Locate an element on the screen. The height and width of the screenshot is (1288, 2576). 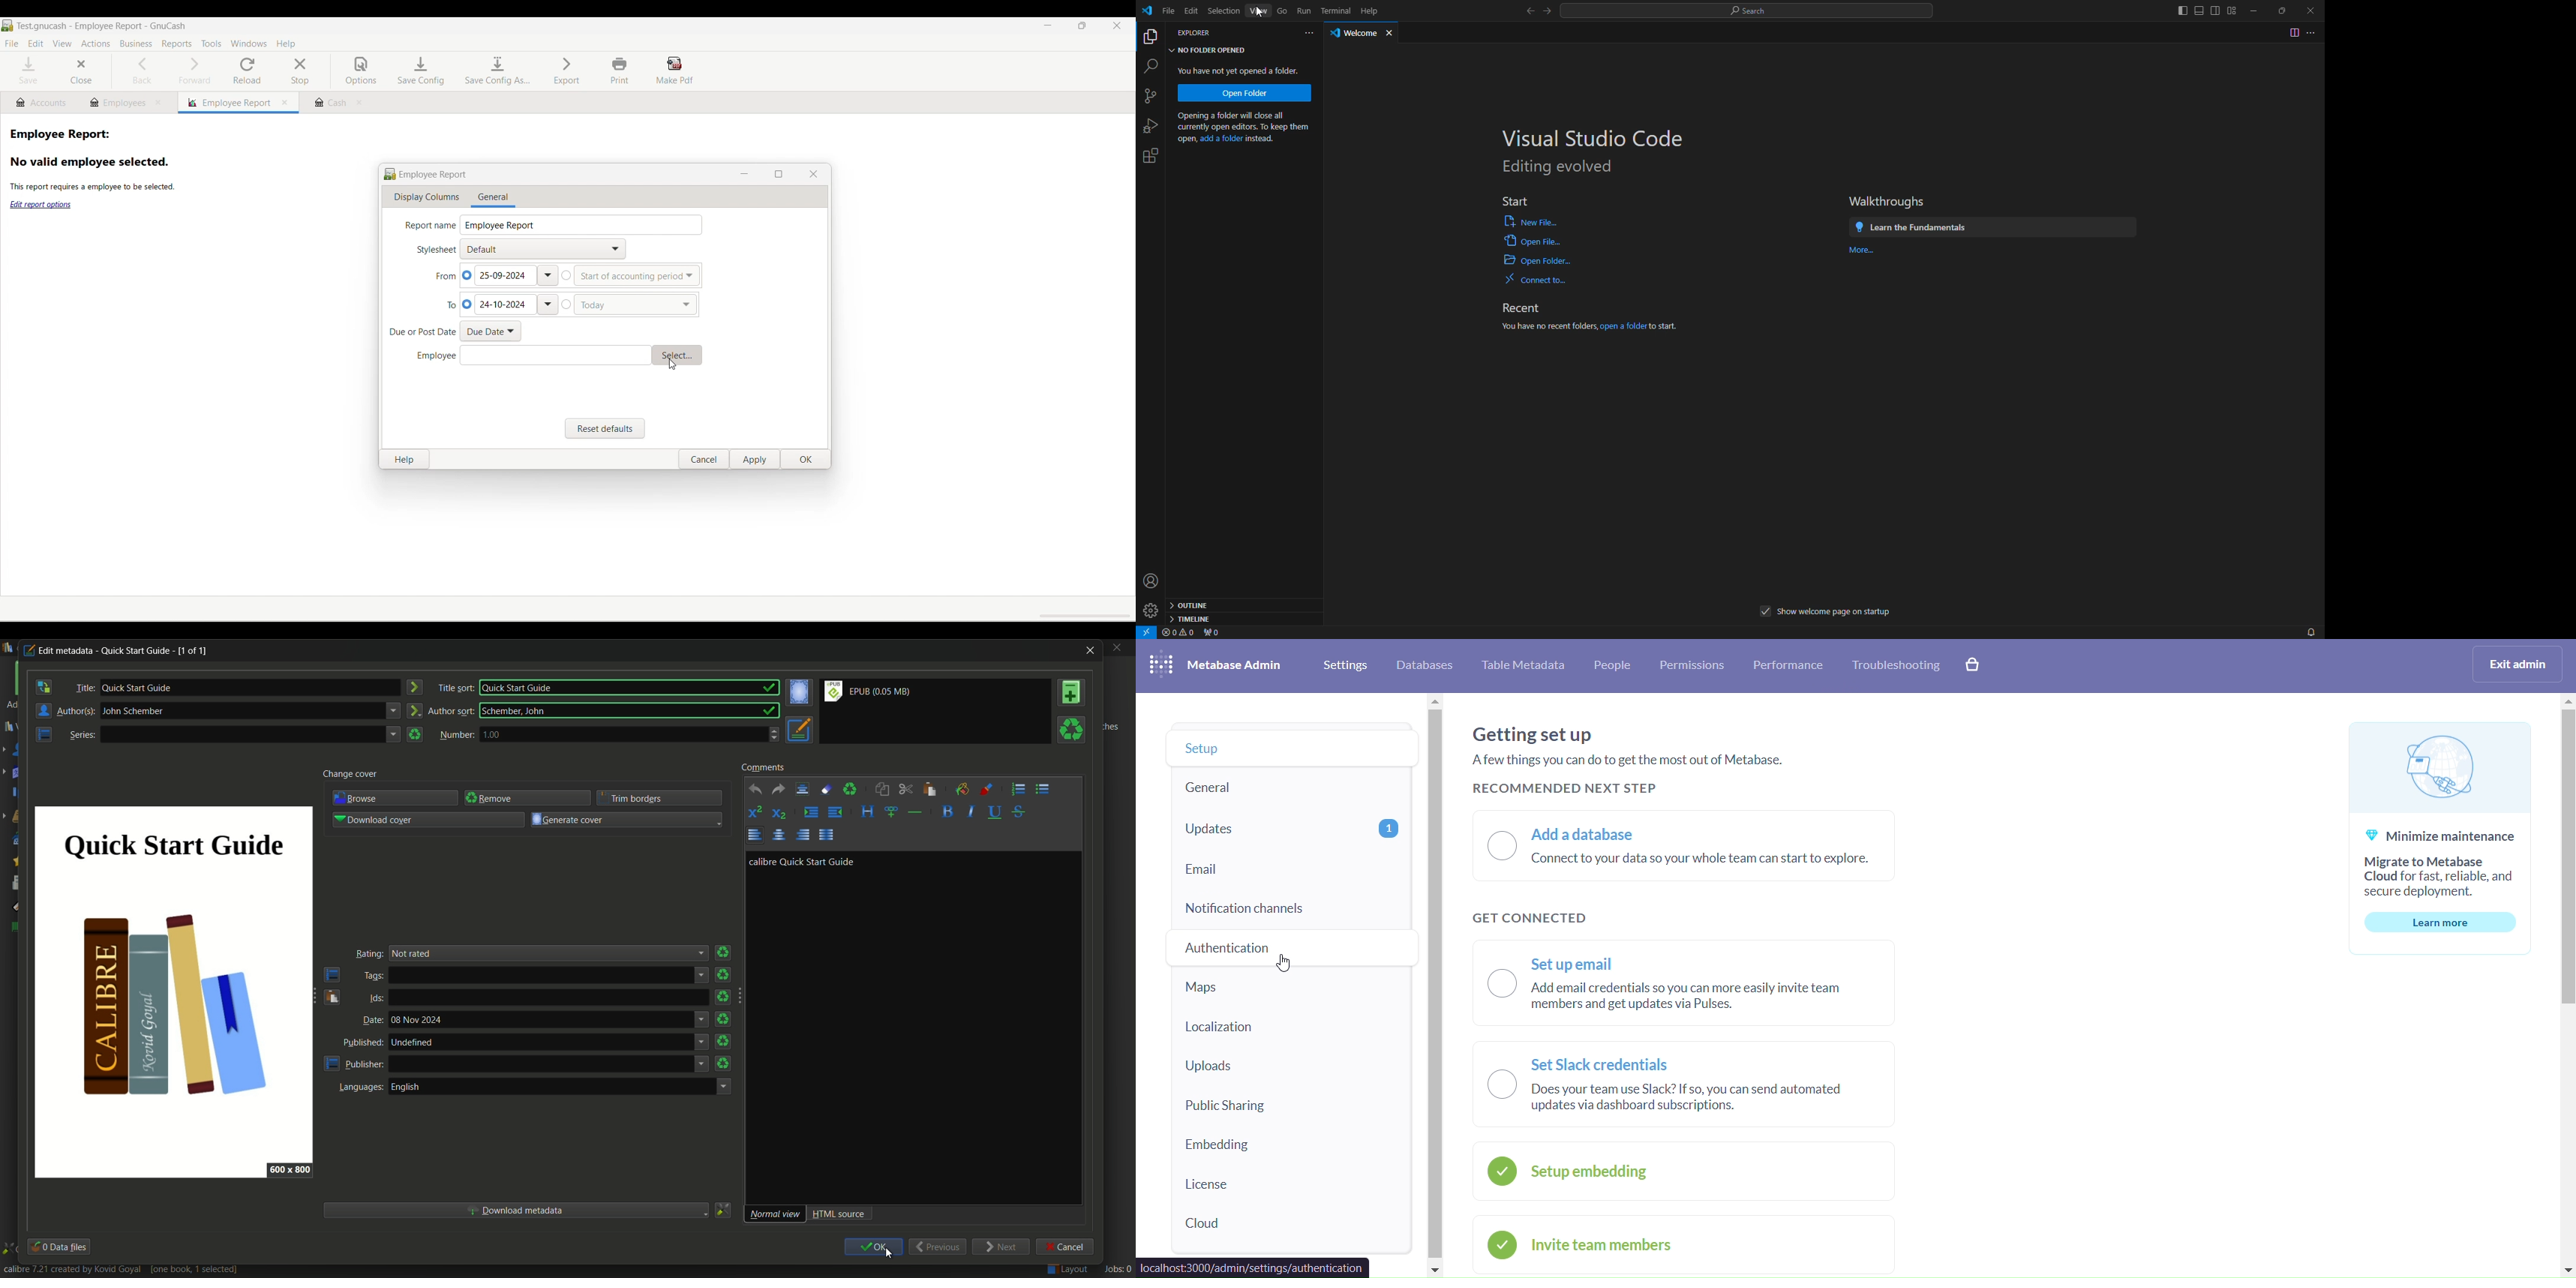
next is located at coordinates (1004, 1247).